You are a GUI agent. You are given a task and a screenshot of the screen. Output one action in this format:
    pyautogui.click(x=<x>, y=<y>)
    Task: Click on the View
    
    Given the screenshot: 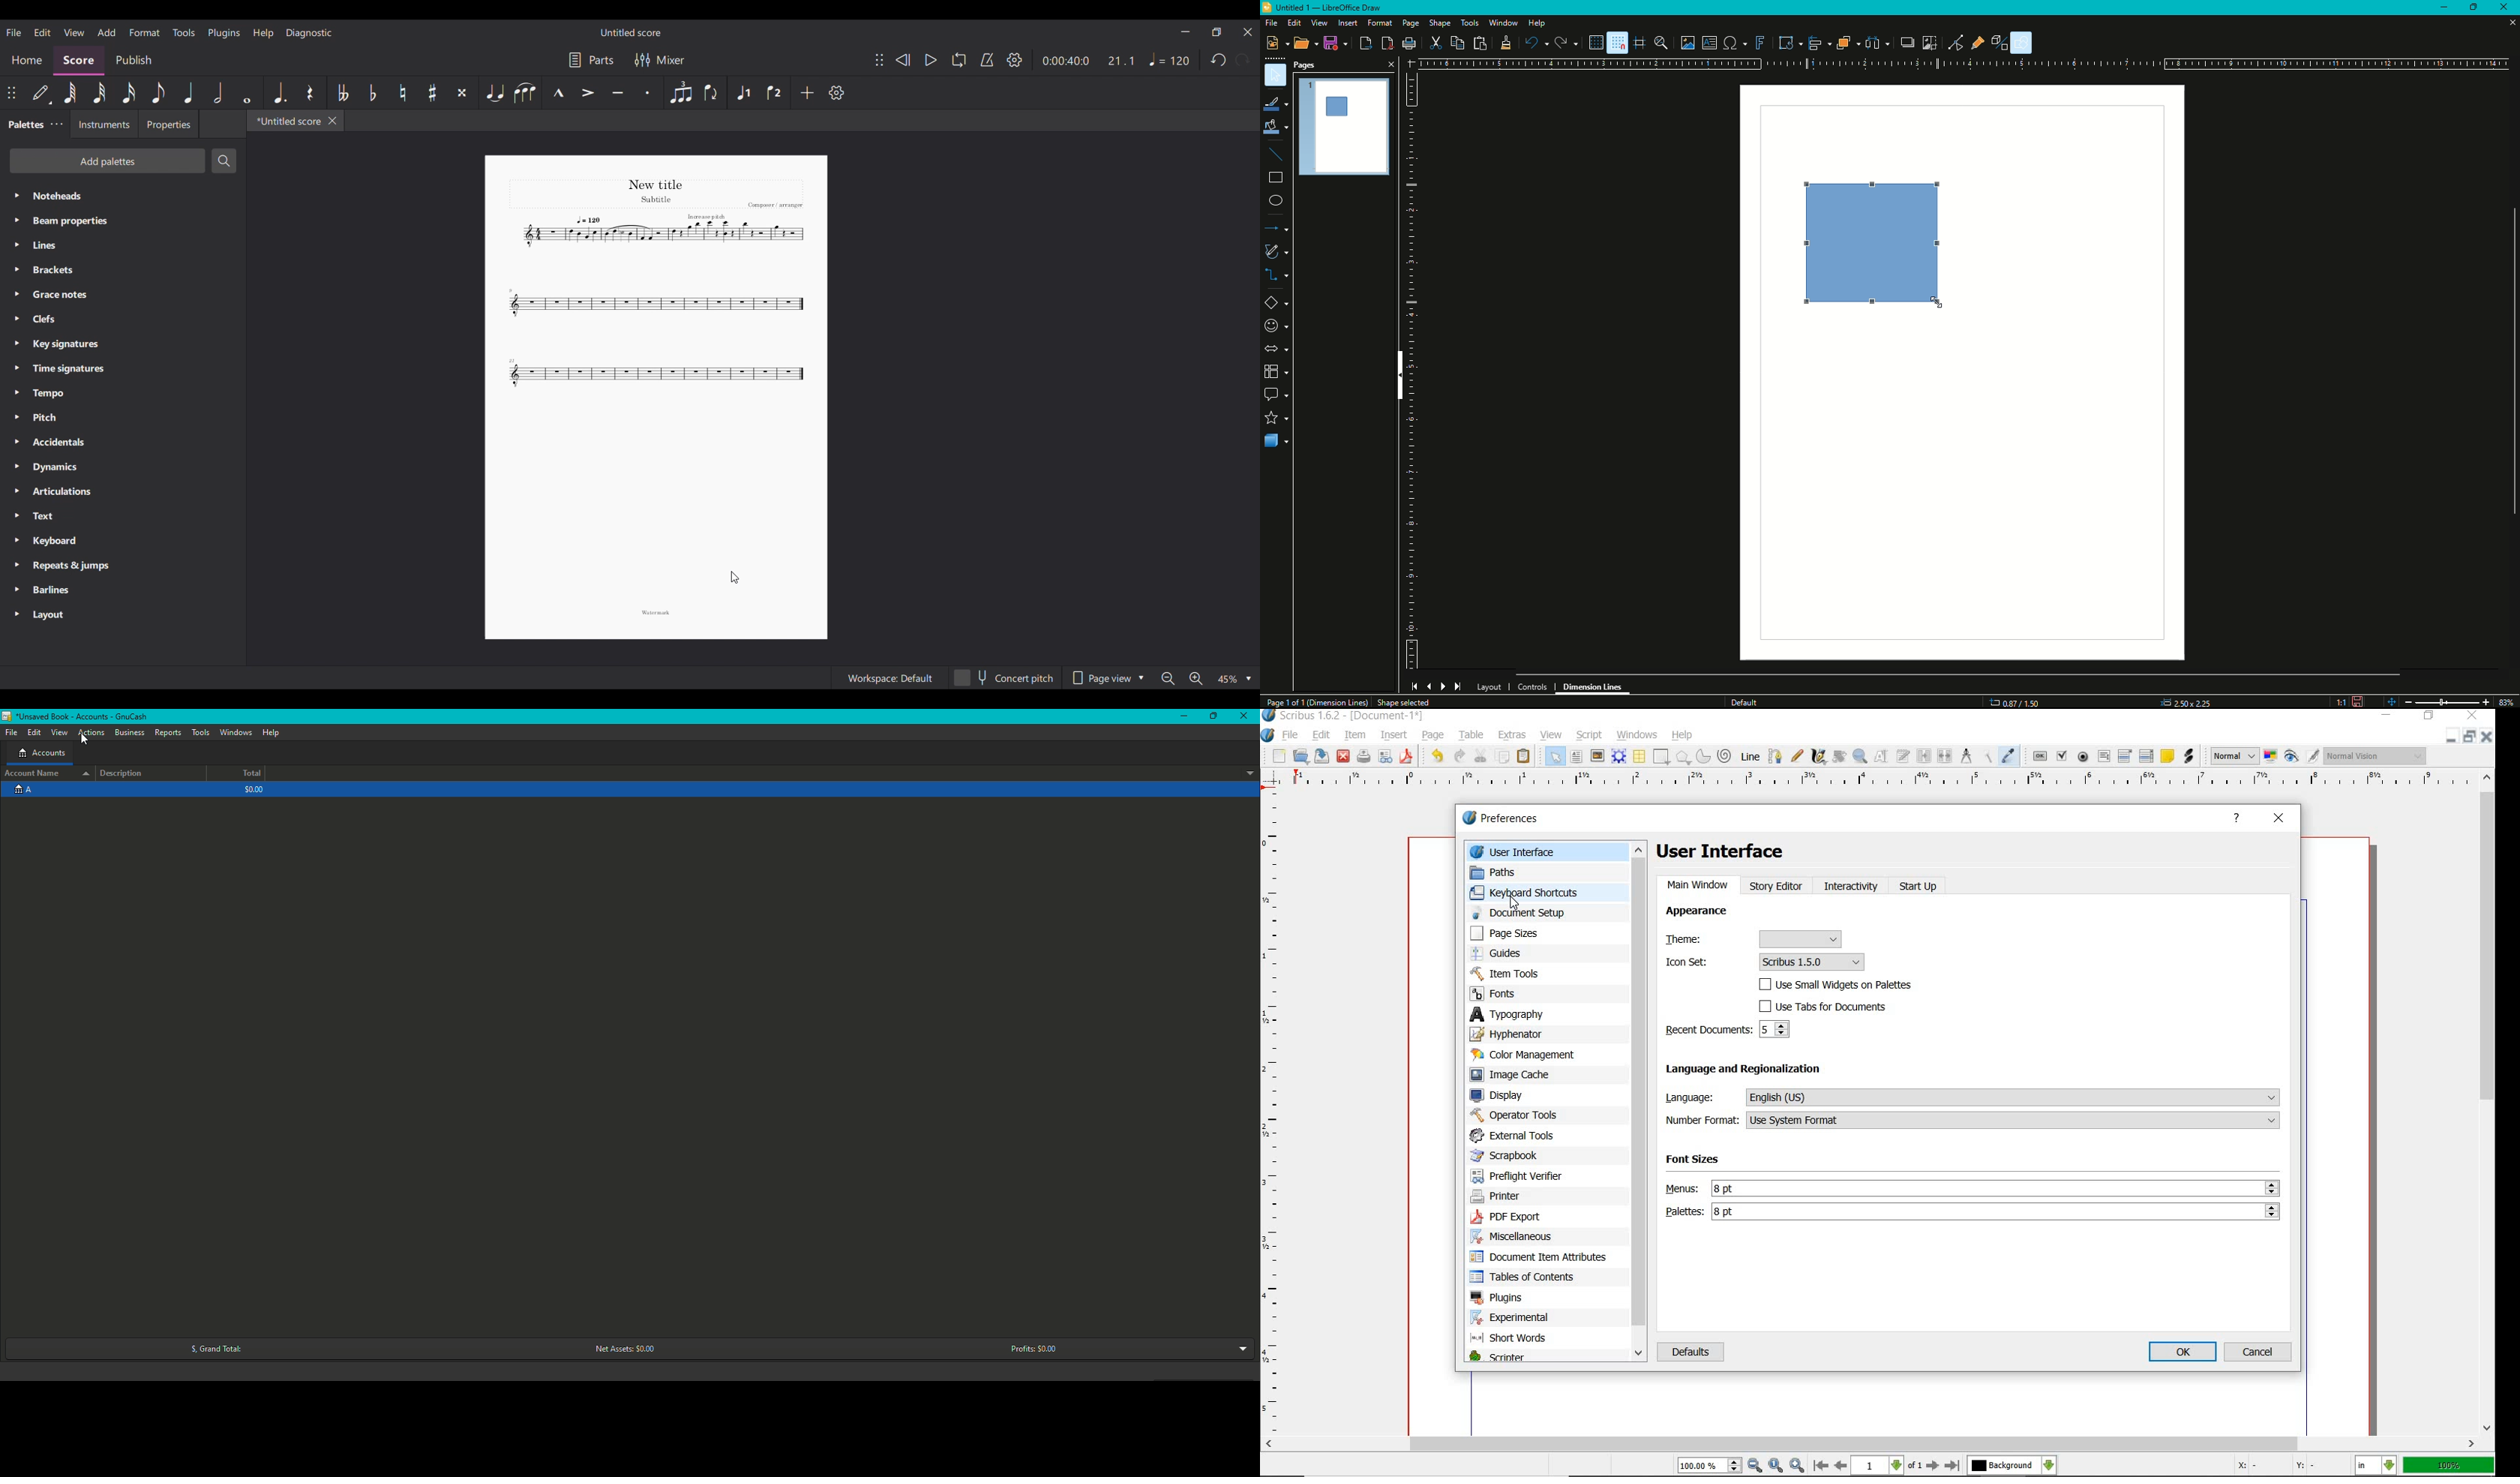 What is the action you would take?
    pyautogui.click(x=1318, y=23)
    